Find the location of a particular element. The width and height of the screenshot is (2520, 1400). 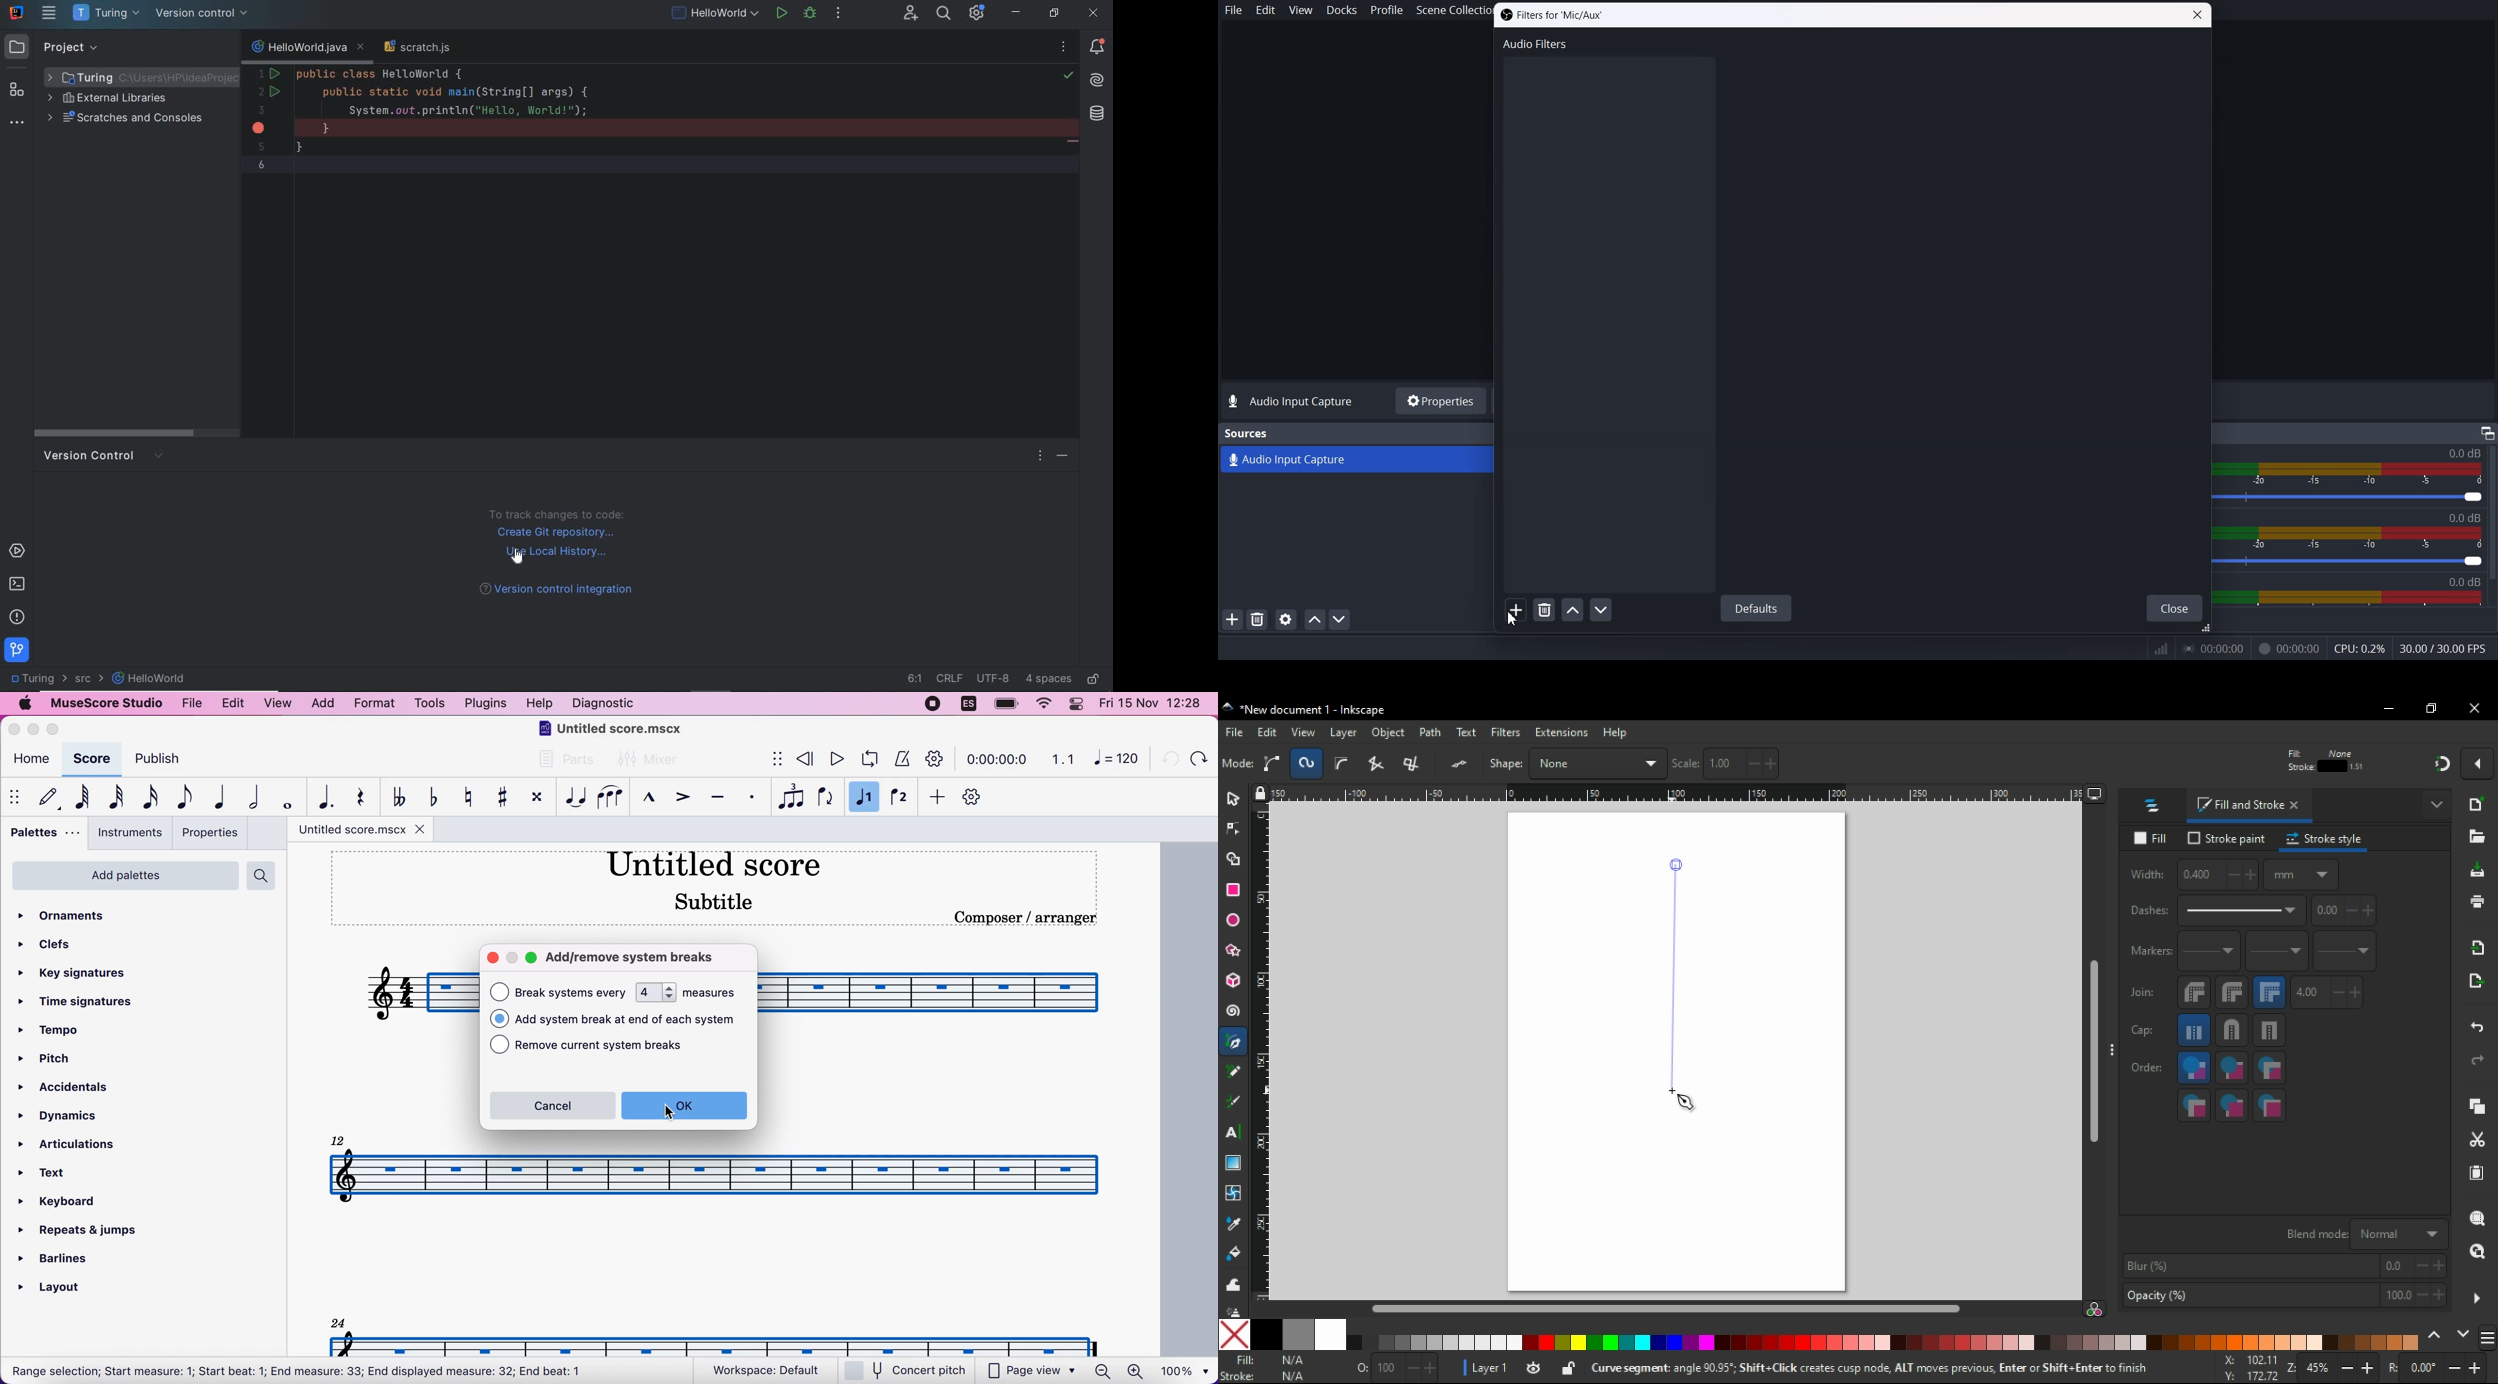

color tone pallete is located at coordinates (1817, 1341).